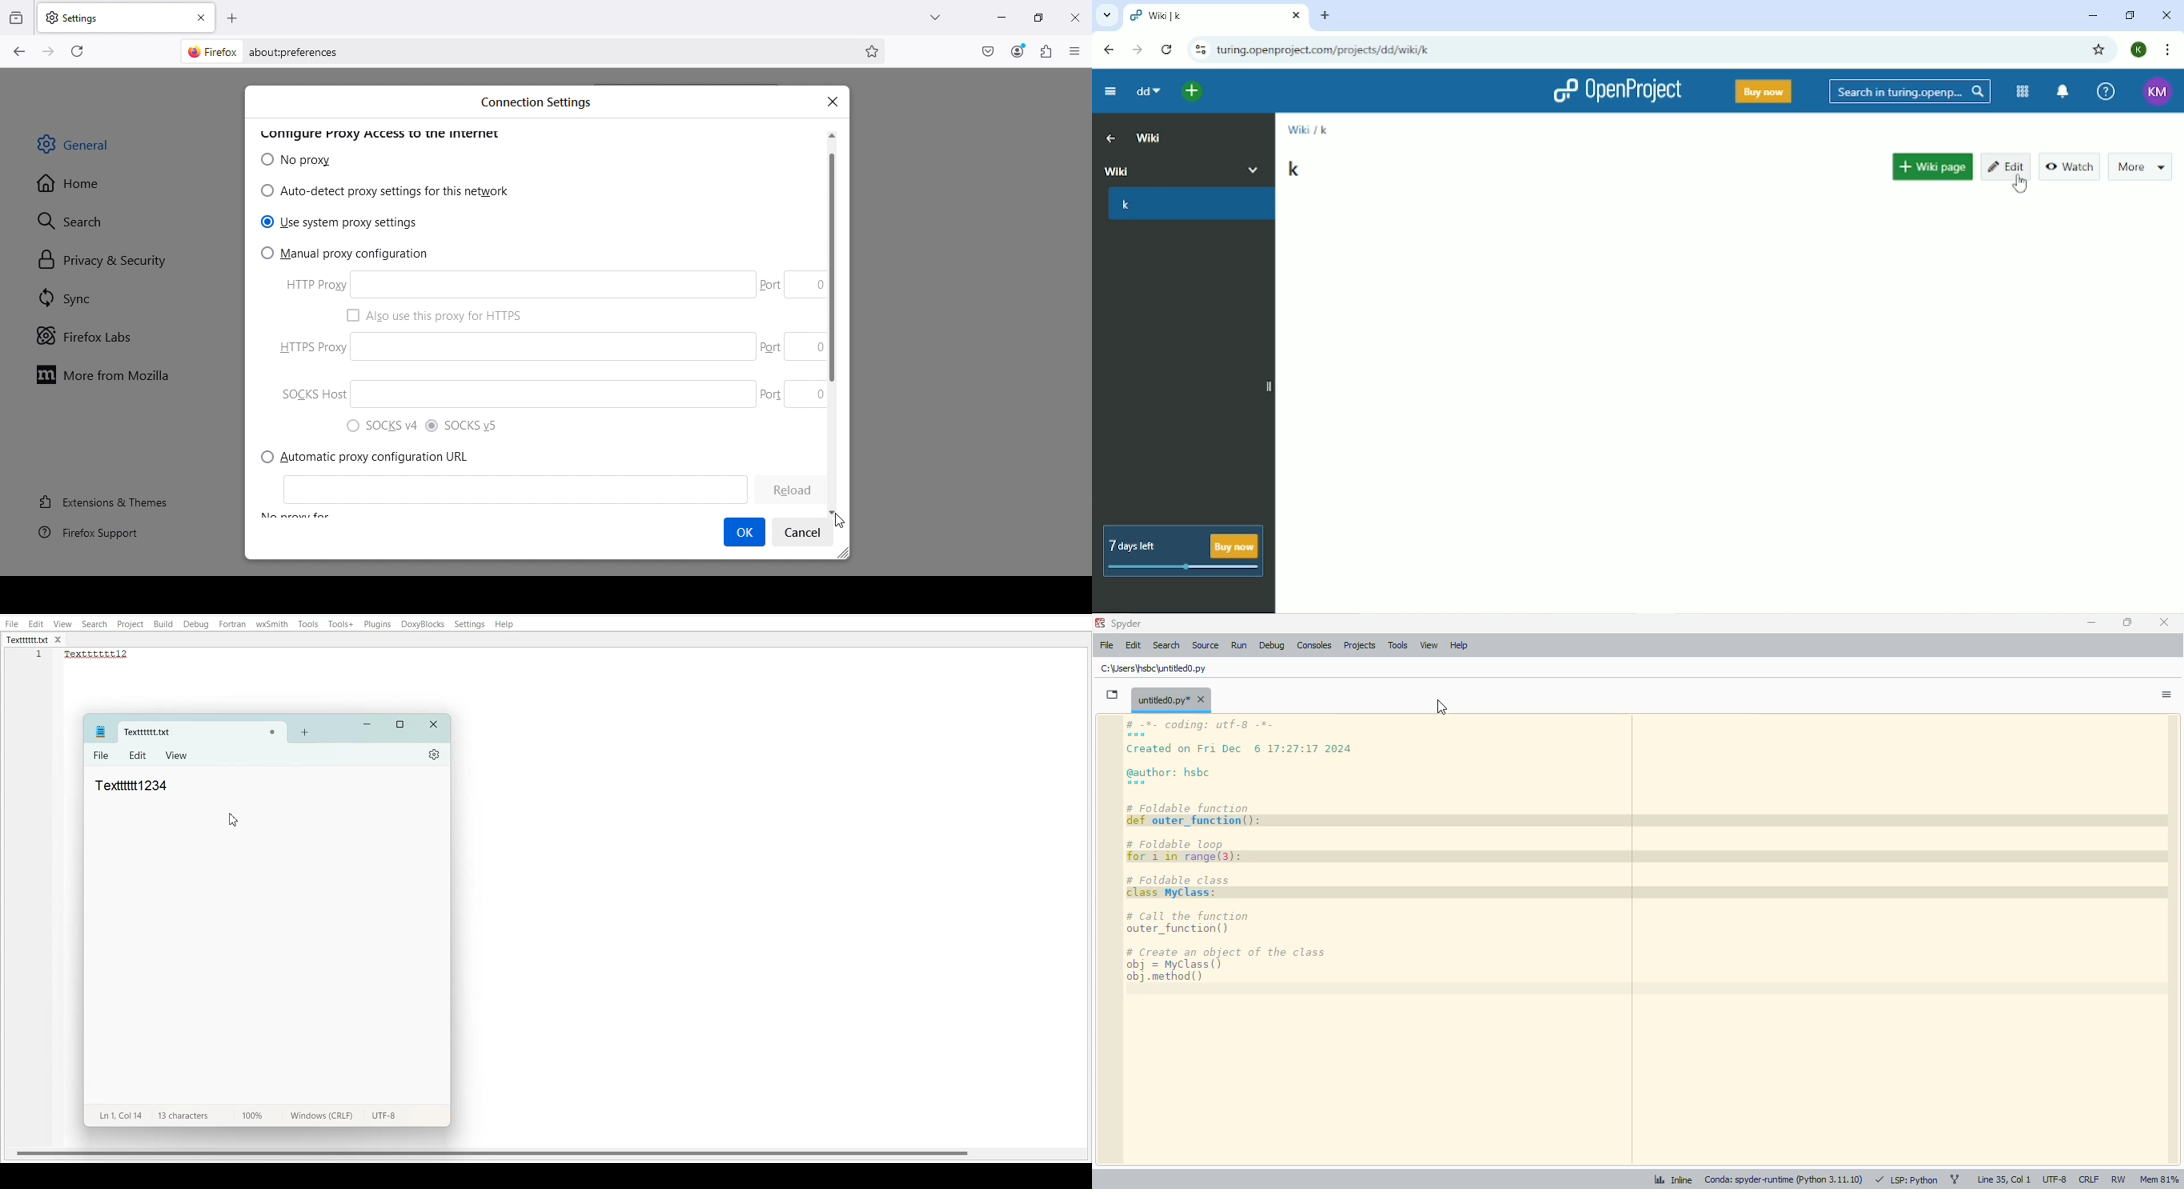  I want to click on debug, so click(1271, 645).